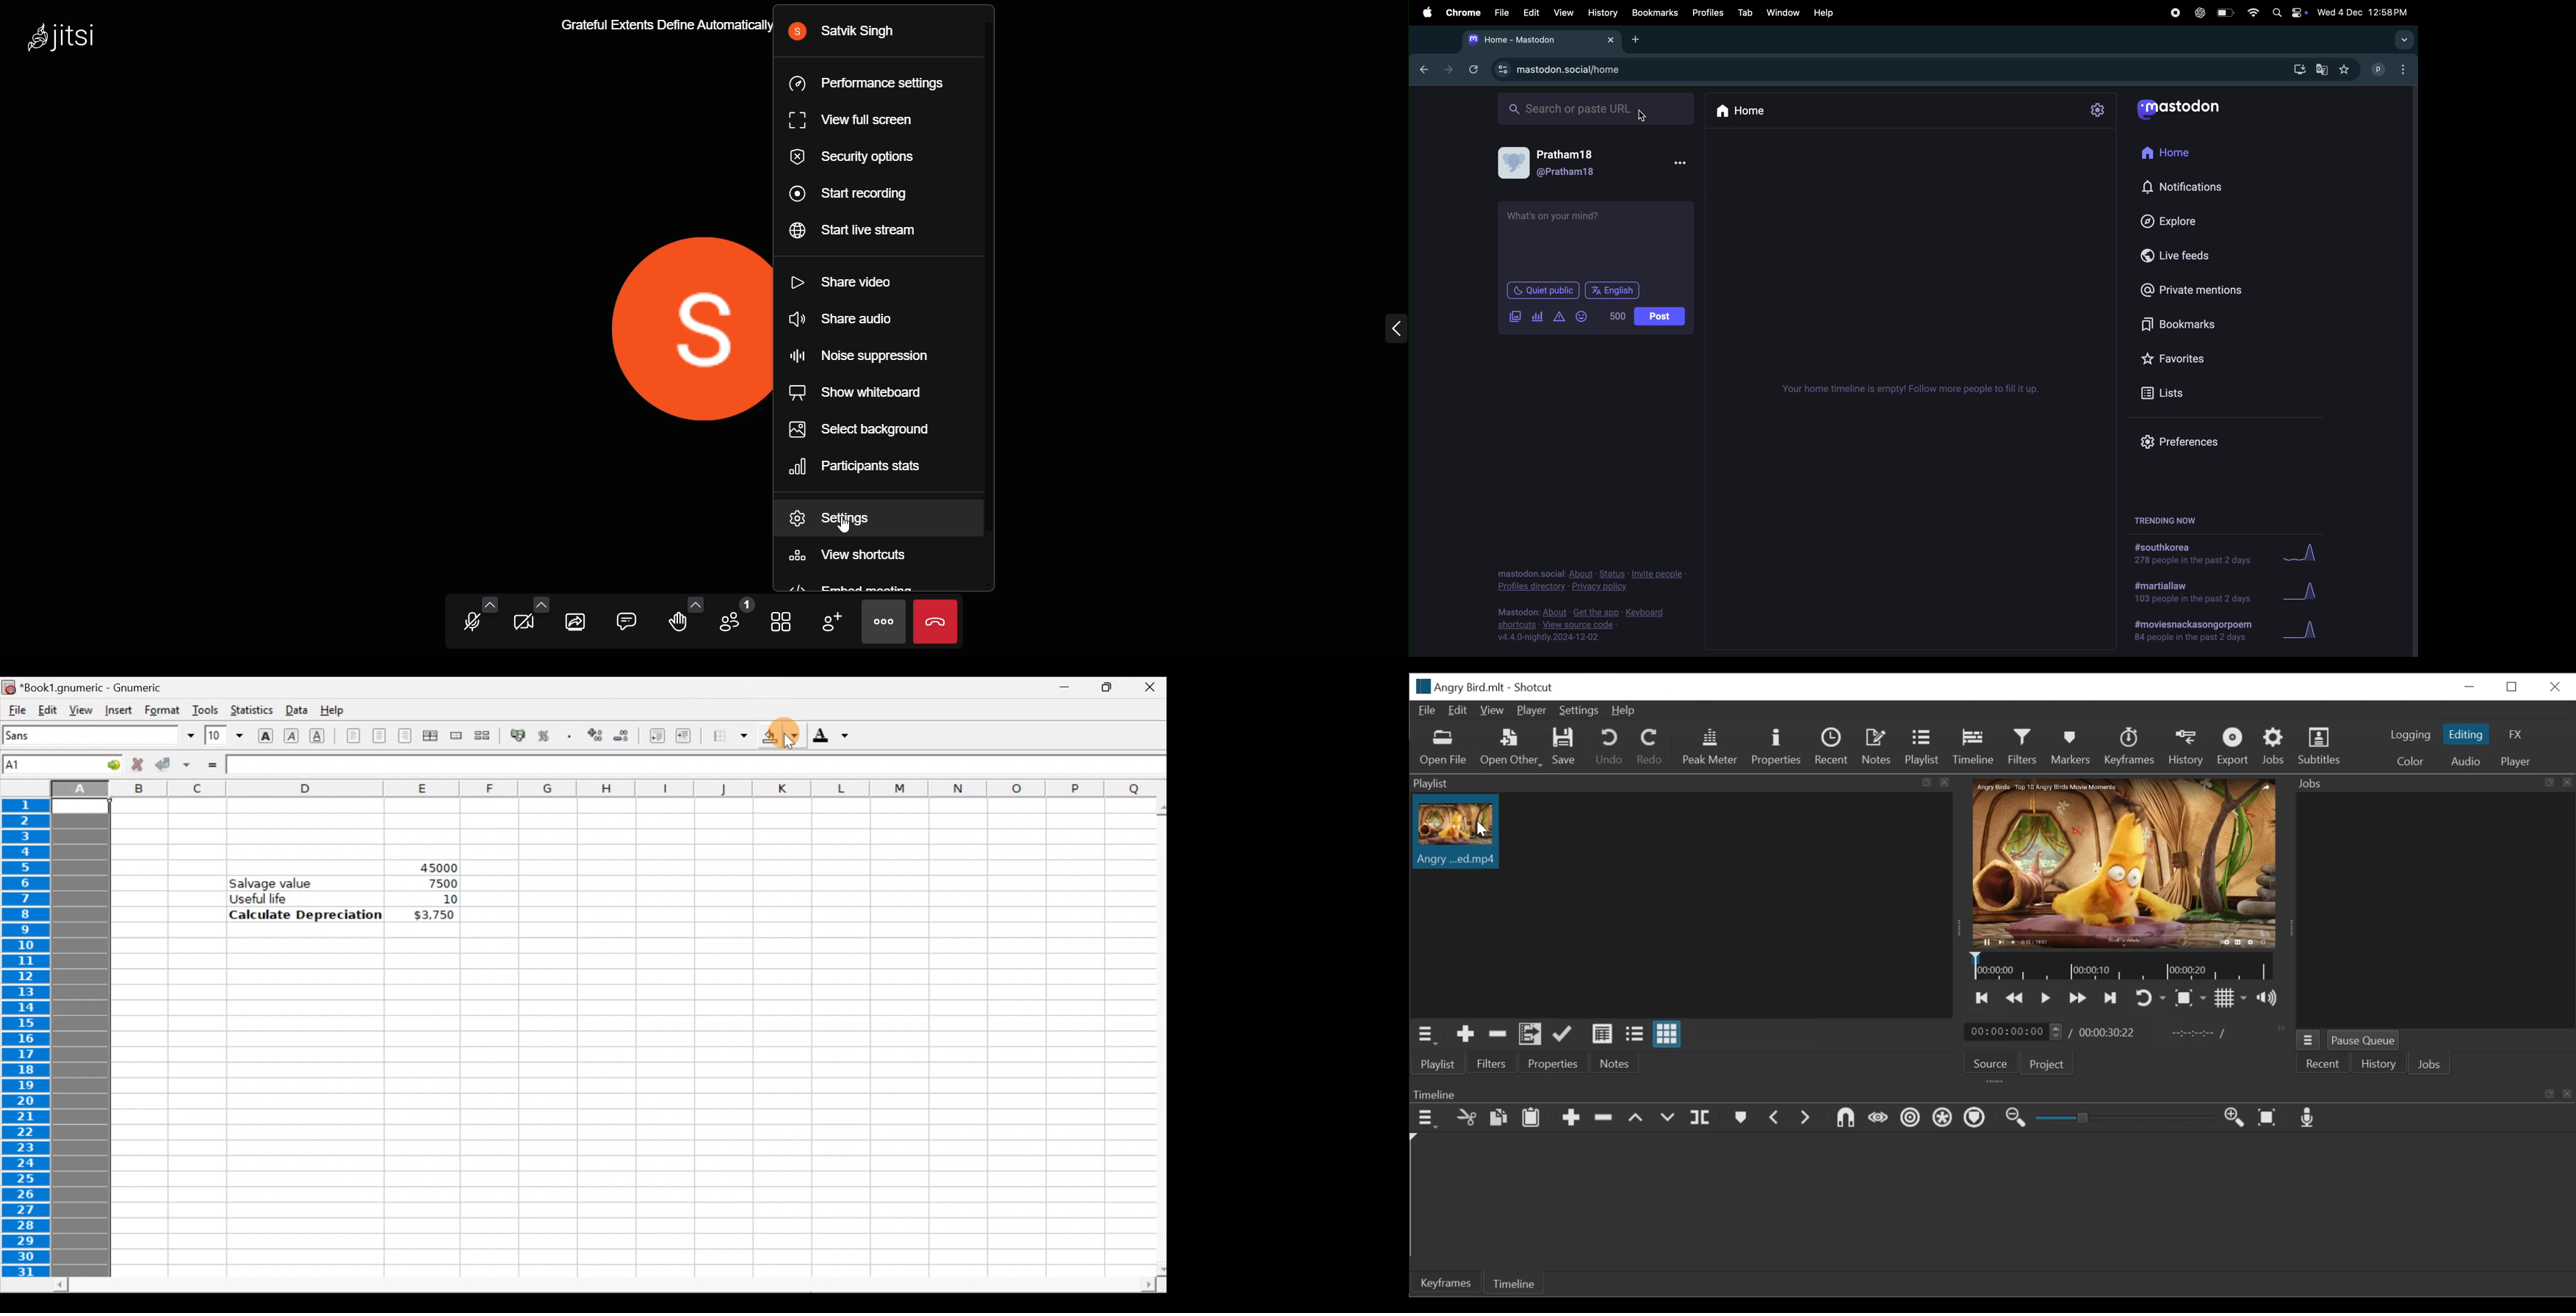 The image size is (2576, 1316). I want to click on userprofile, so click(1556, 161).